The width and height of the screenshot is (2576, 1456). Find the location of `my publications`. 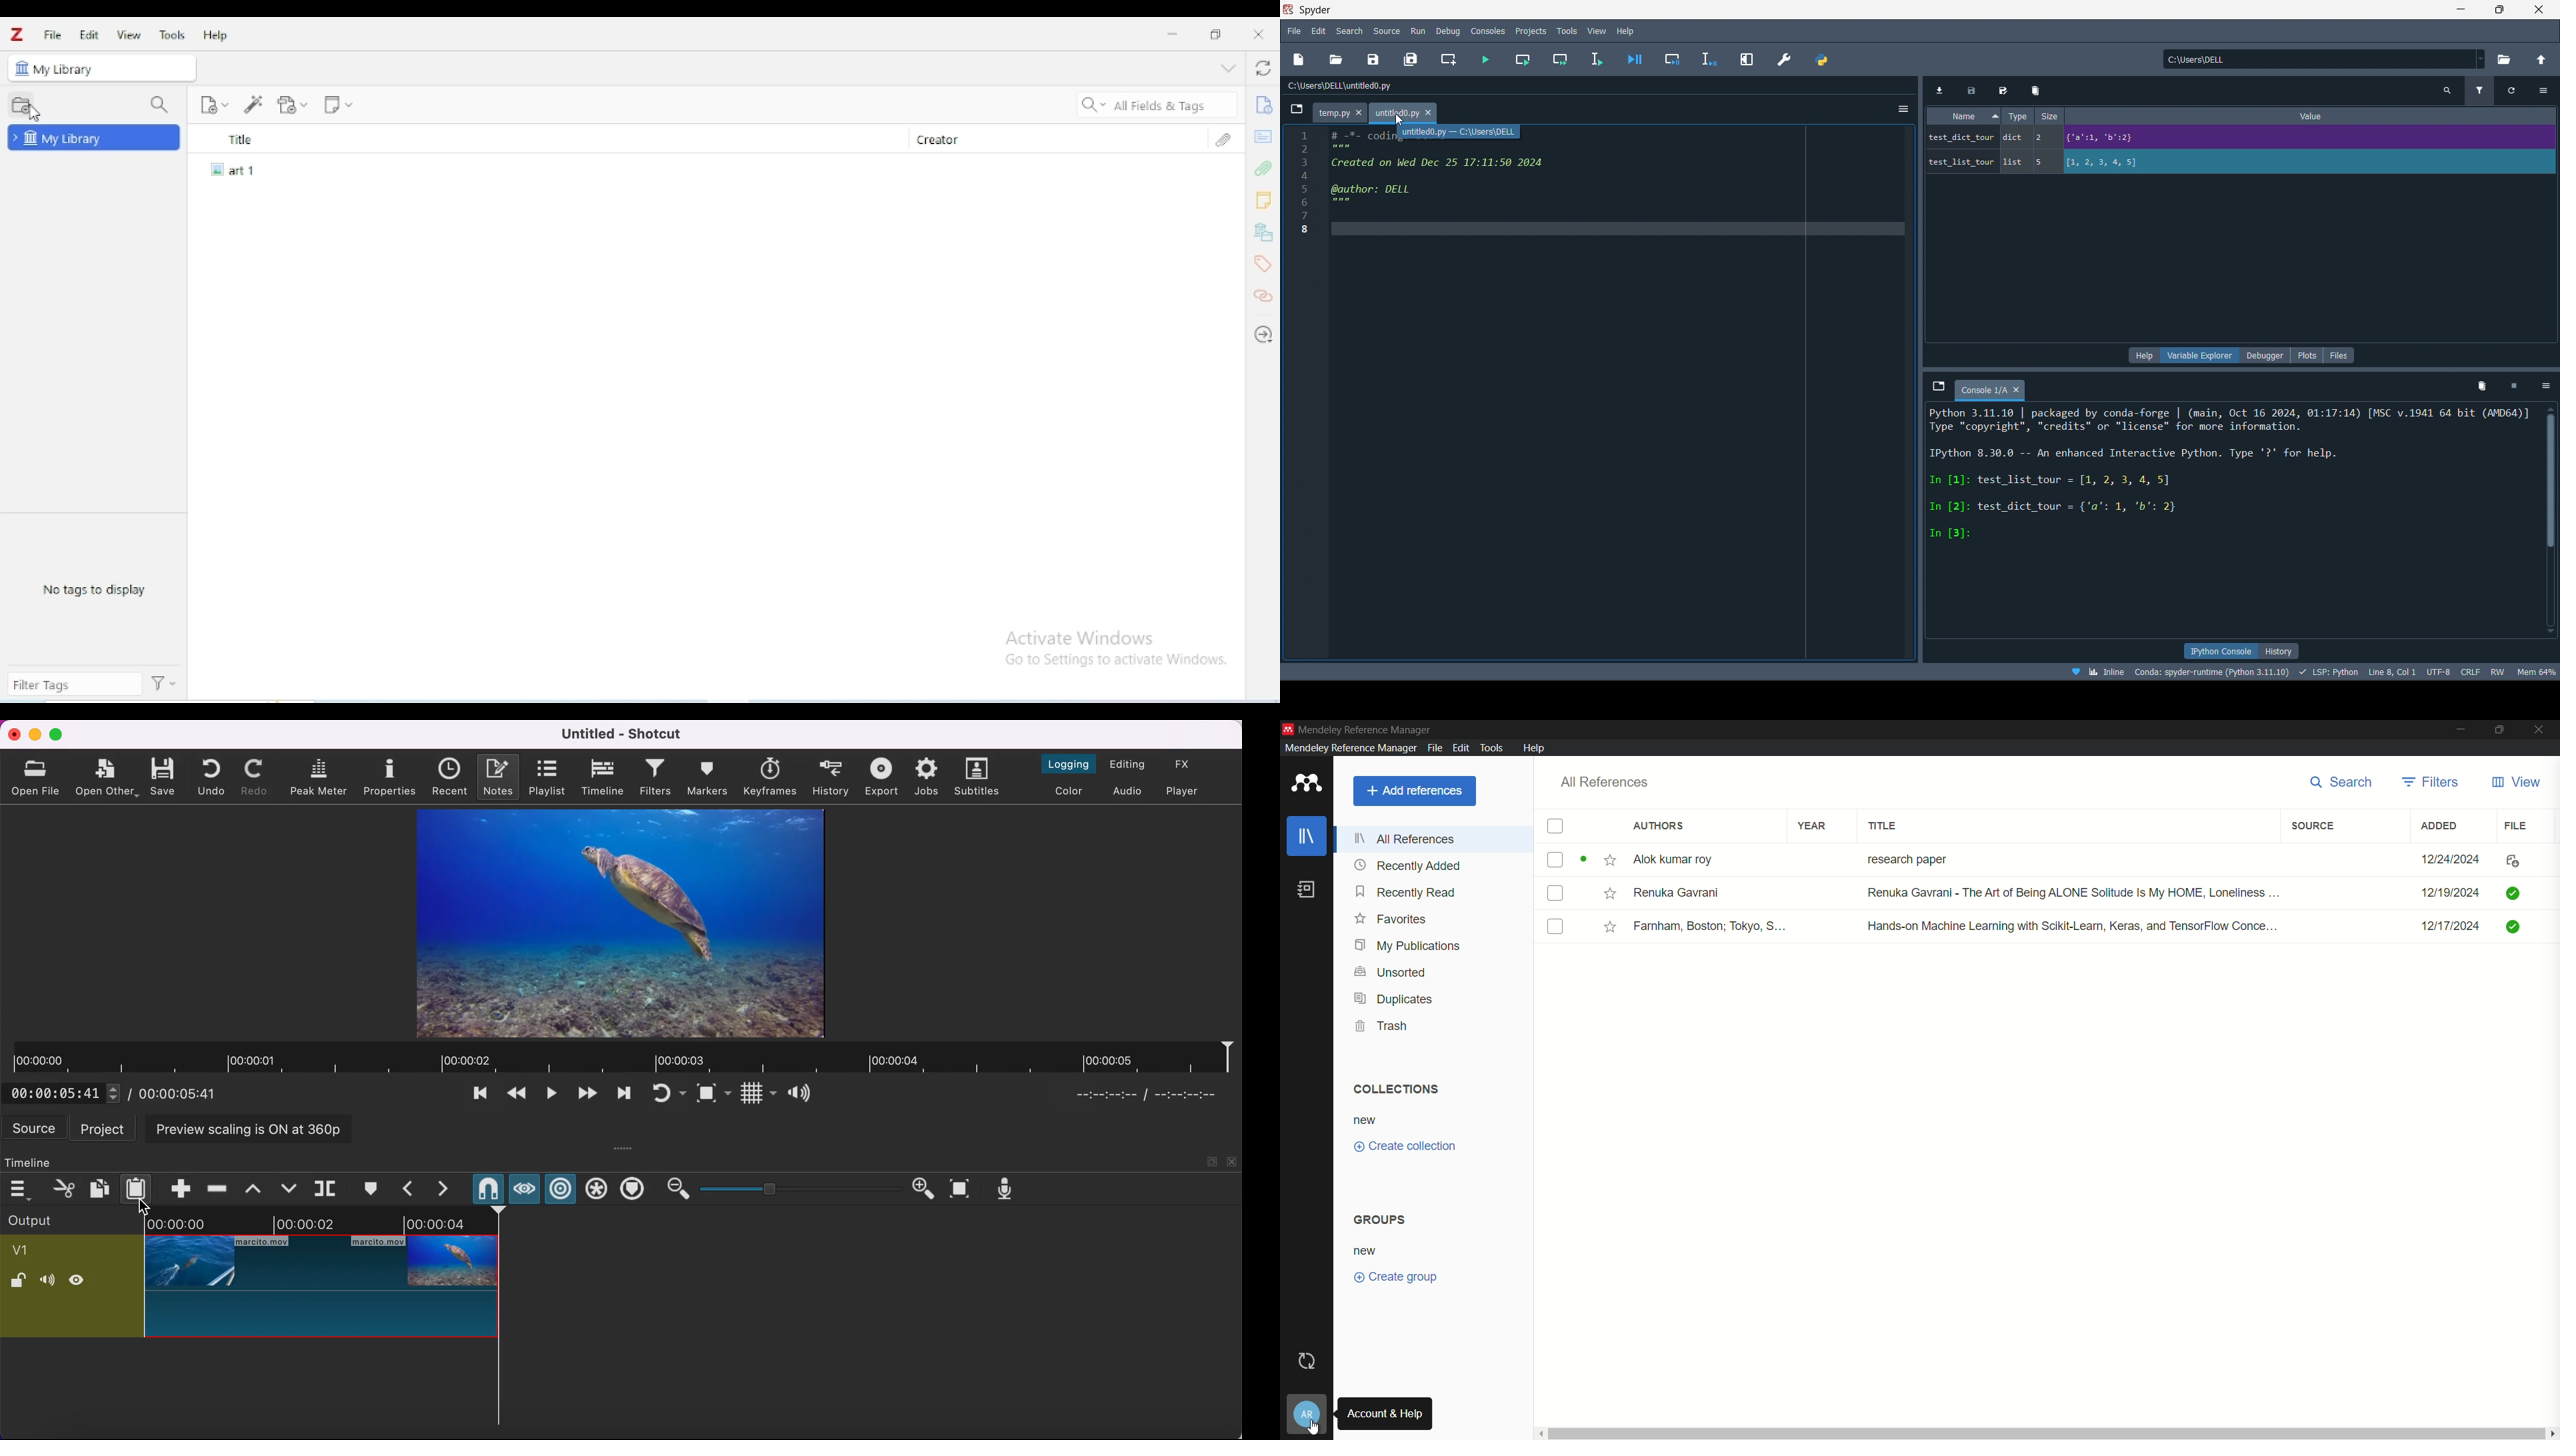

my publications is located at coordinates (1407, 946).